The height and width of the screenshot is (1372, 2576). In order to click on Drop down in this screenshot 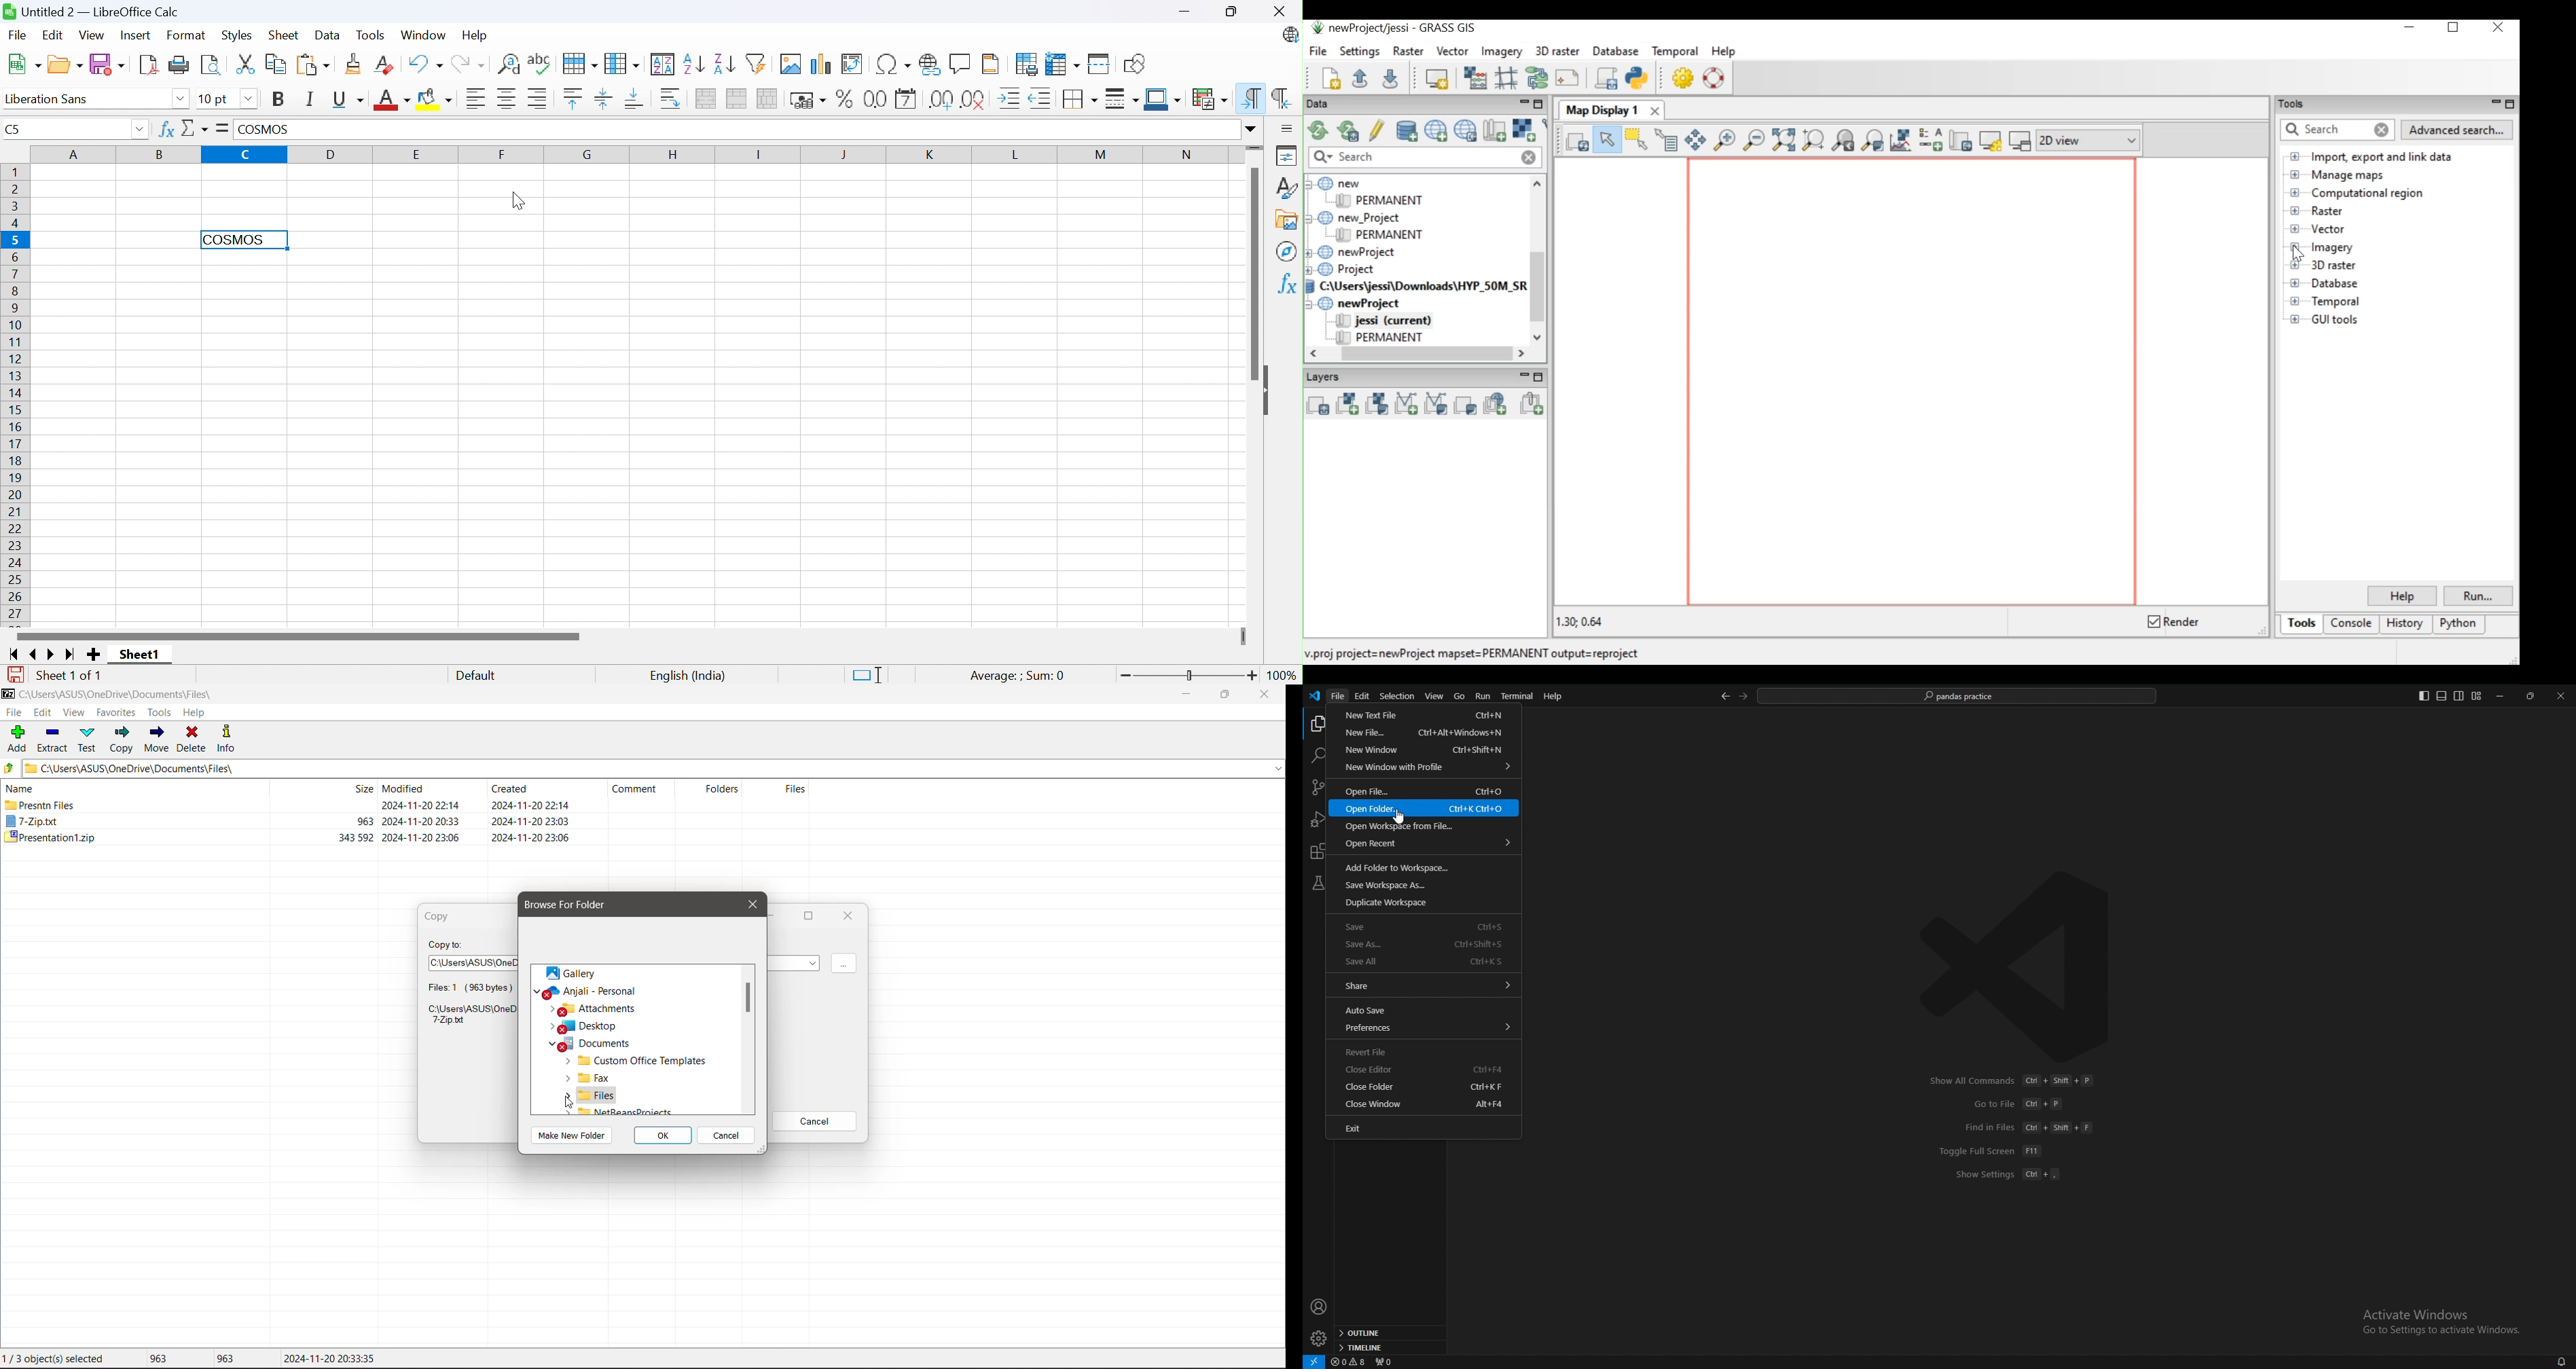, I will do `click(181, 99)`.